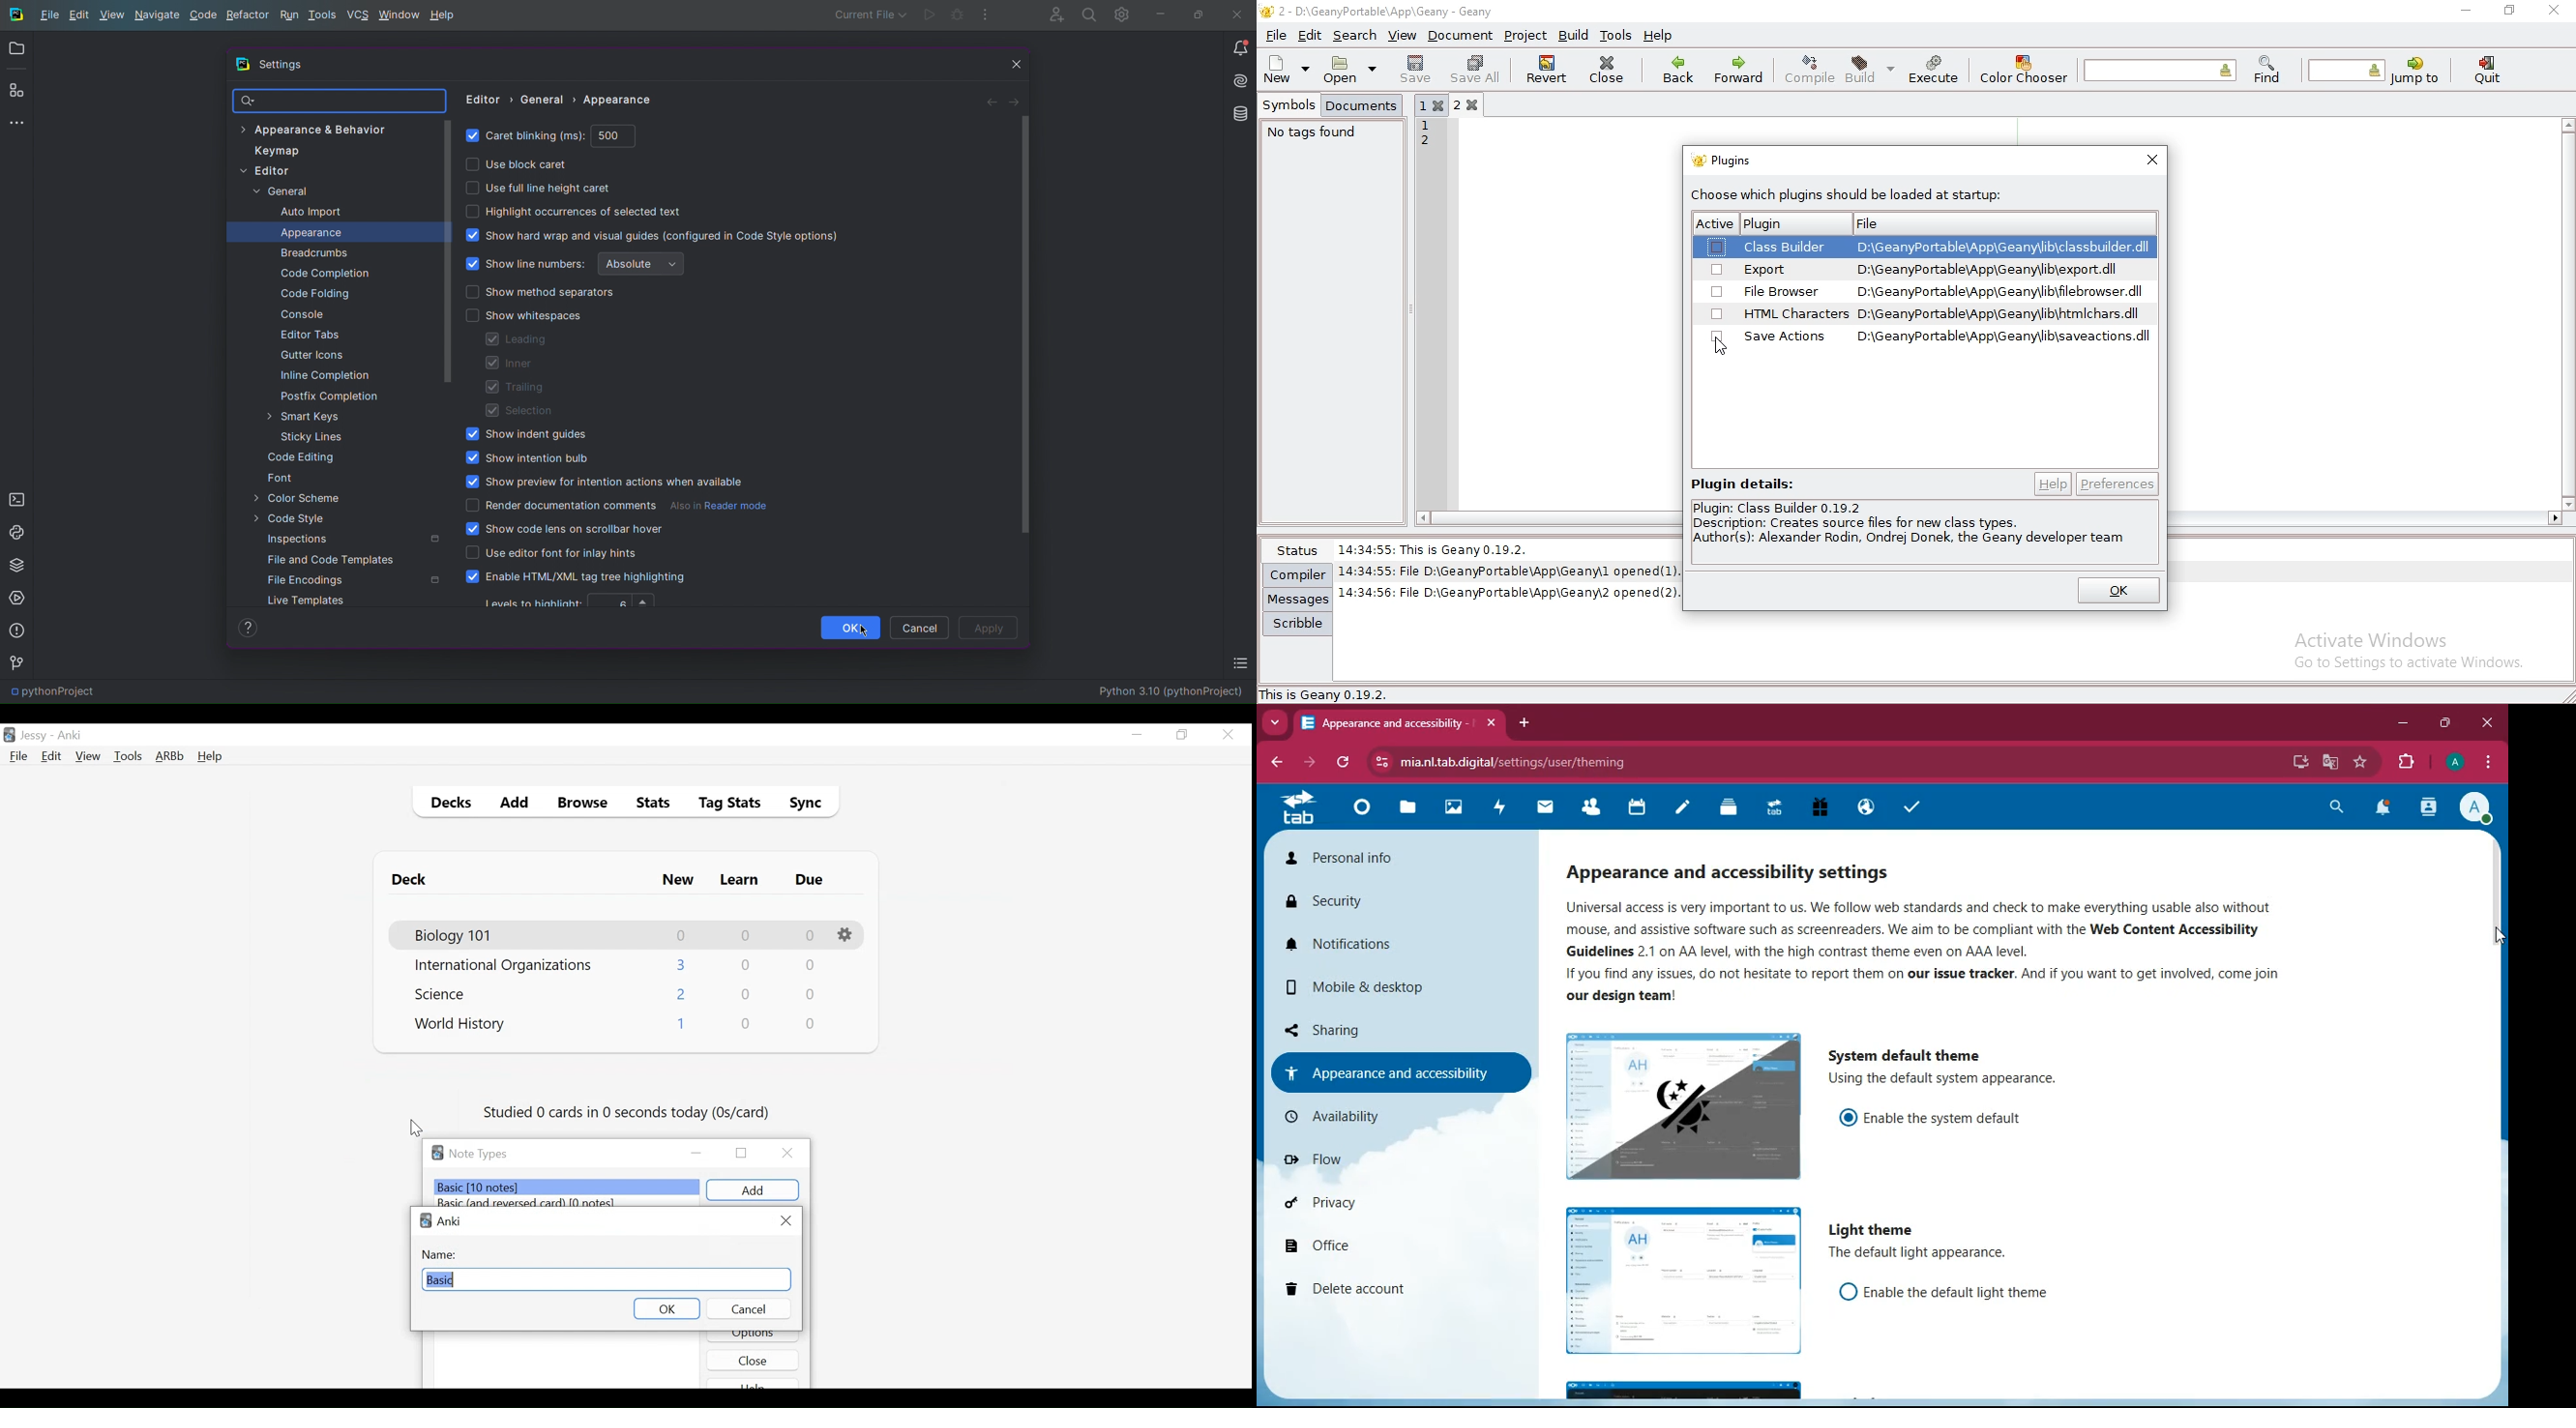 This screenshot has height=1428, width=2576. What do you see at coordinates (1641, 812) in the screenshot?
I see `calendar` at bounding box center [1641, 812].